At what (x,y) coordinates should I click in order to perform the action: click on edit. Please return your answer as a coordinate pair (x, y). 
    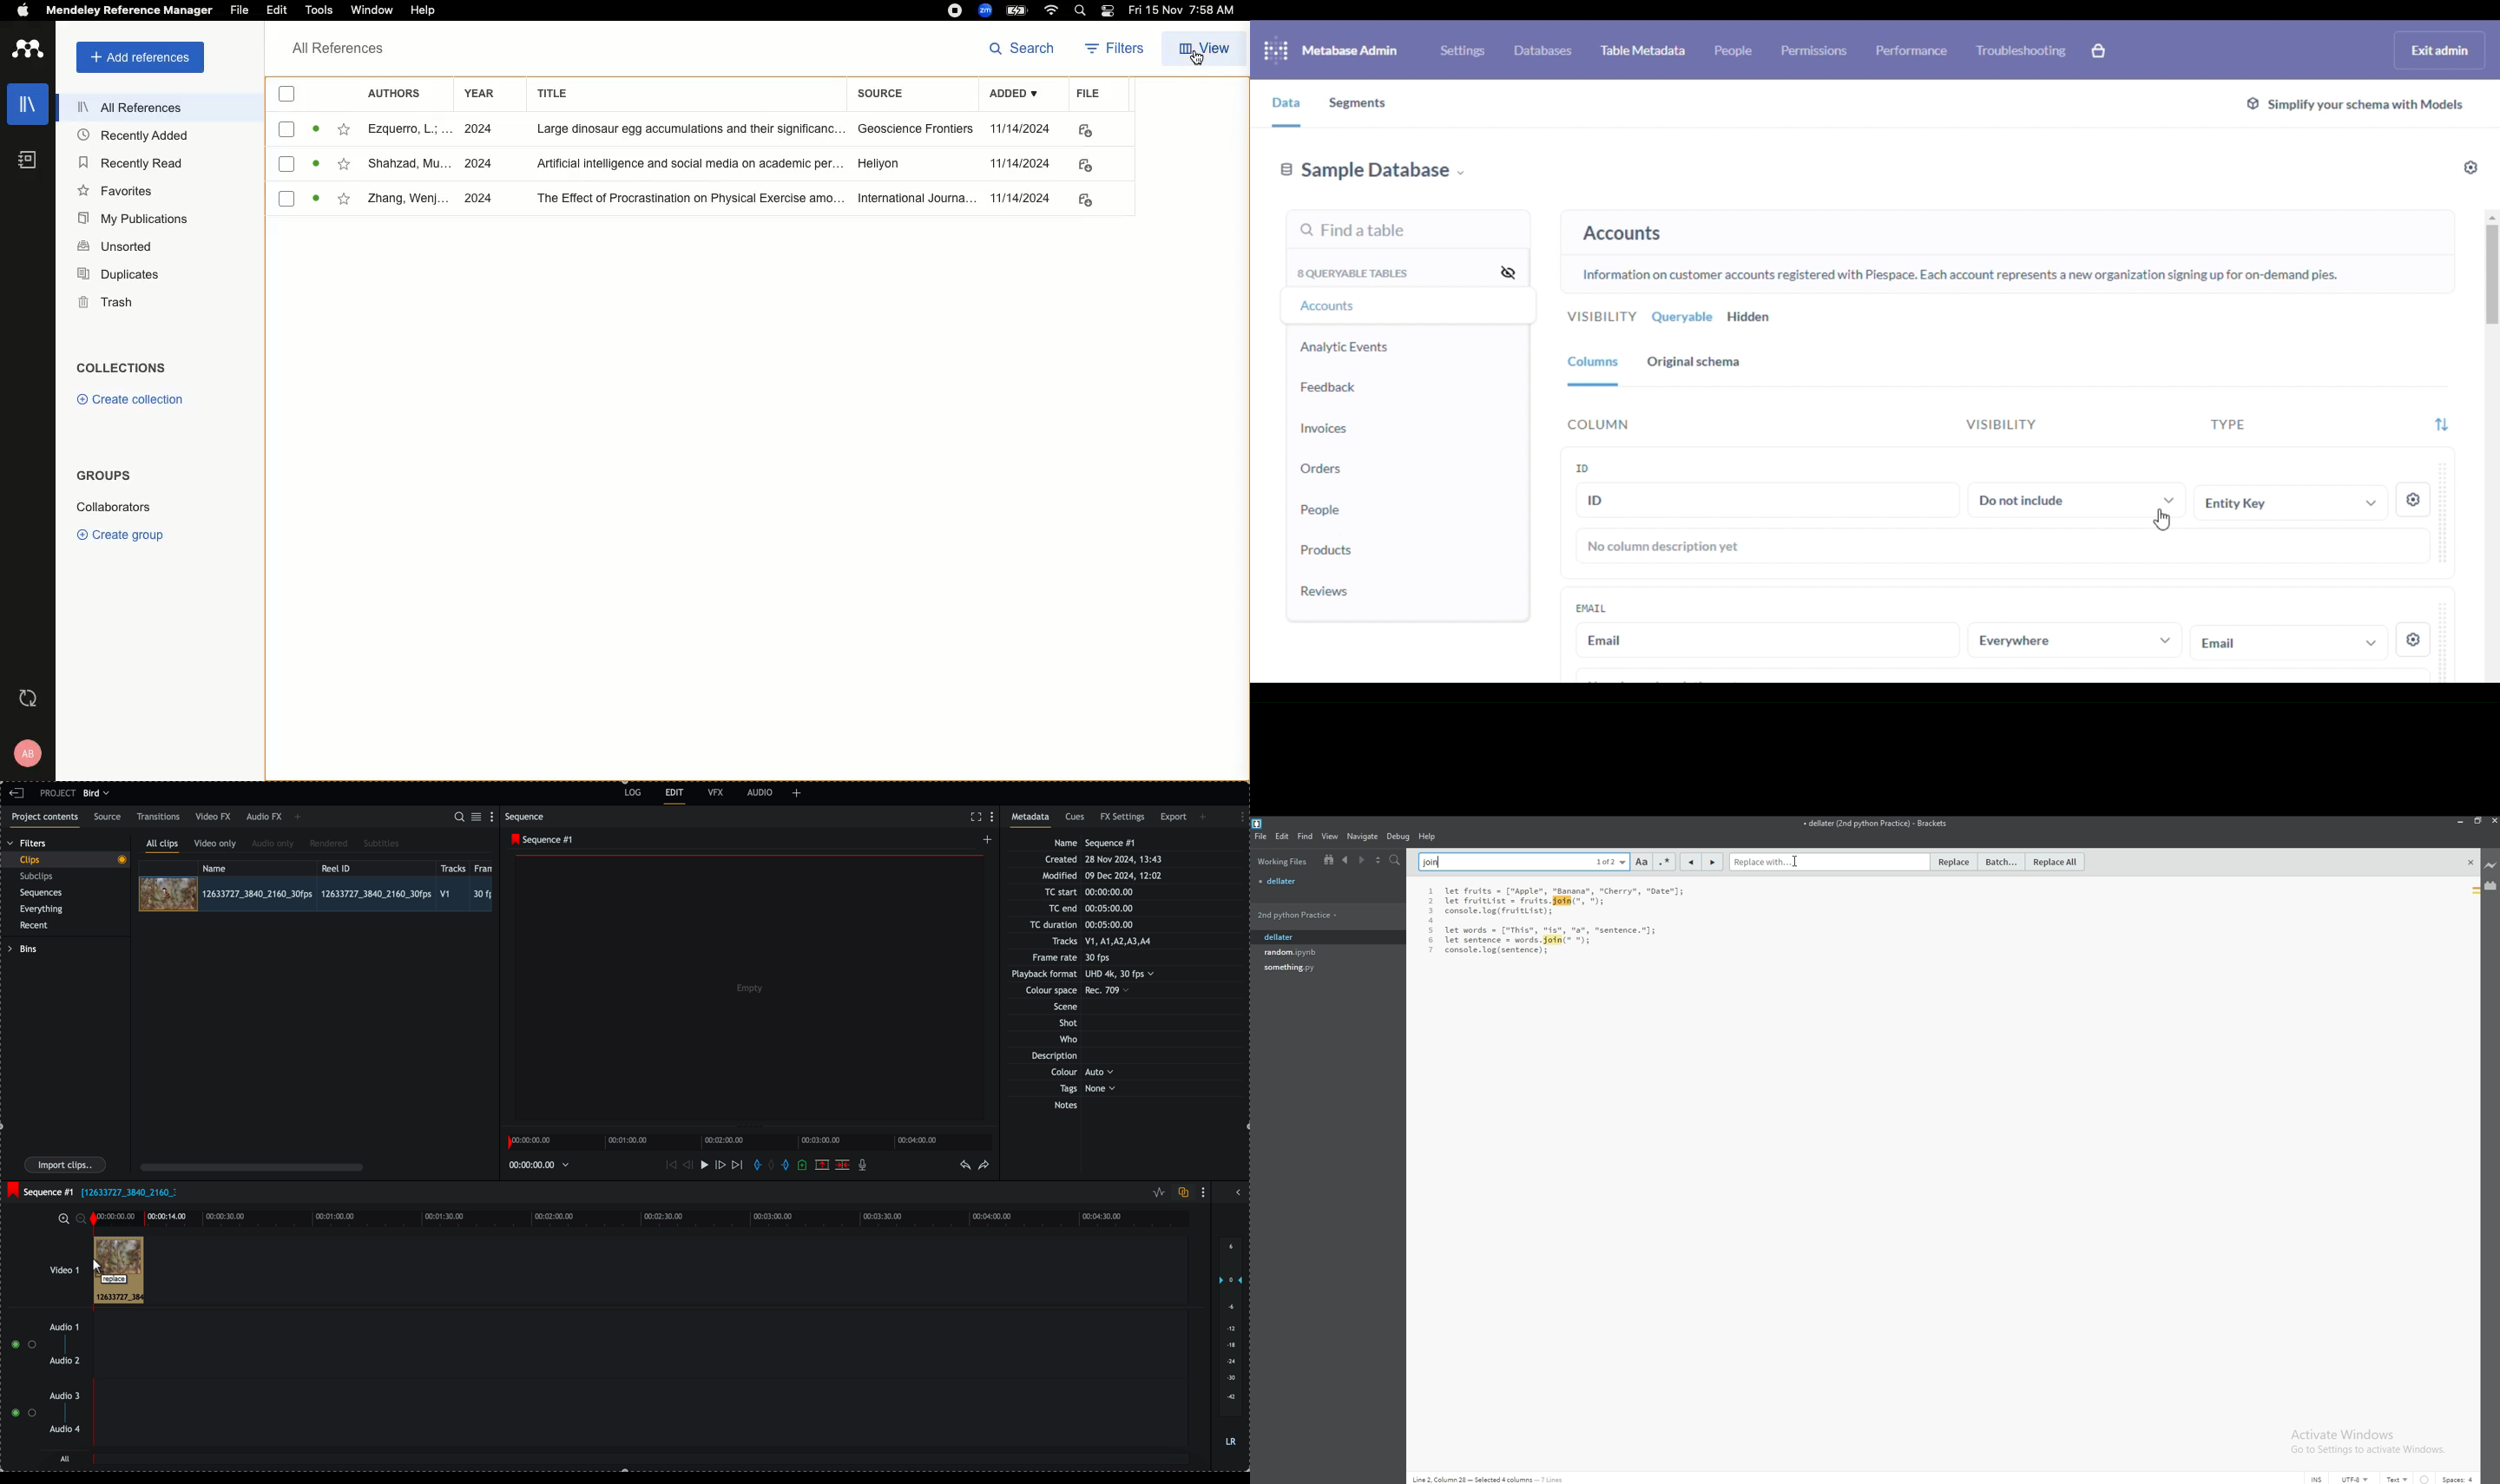
    Looking at the image, I should click on (1283, 836).